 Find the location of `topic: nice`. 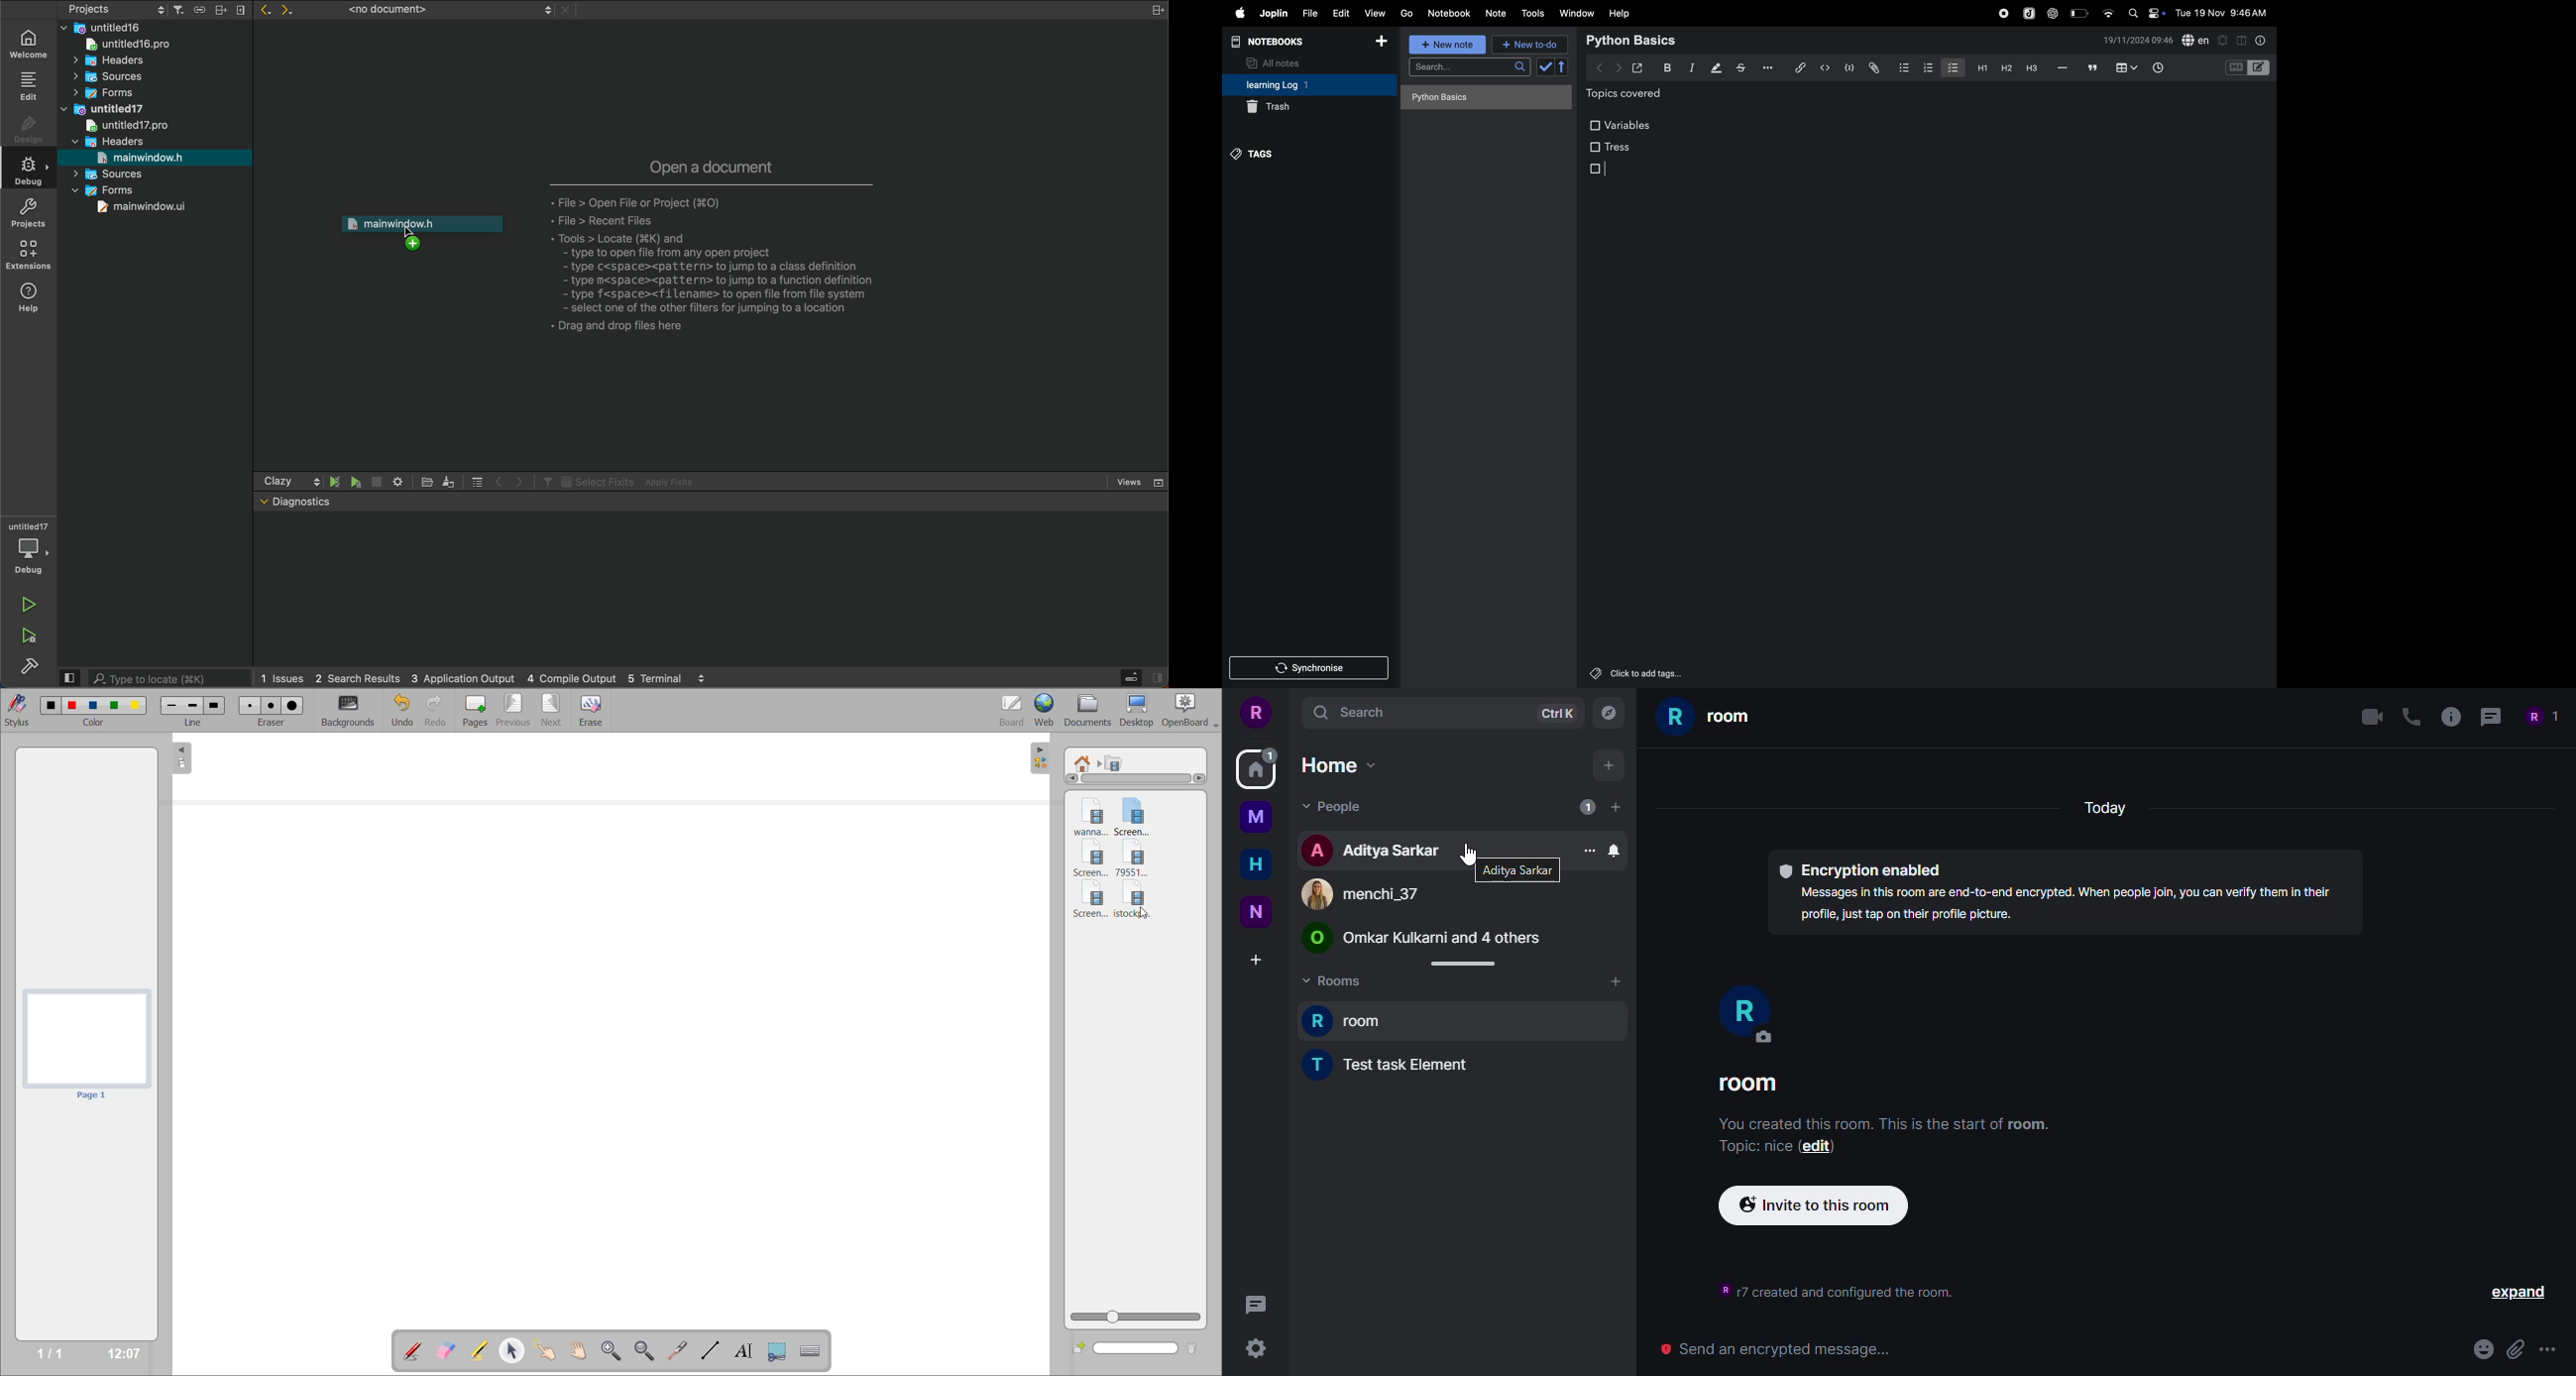

topic: nice is located at coordinates (1751, 1147).